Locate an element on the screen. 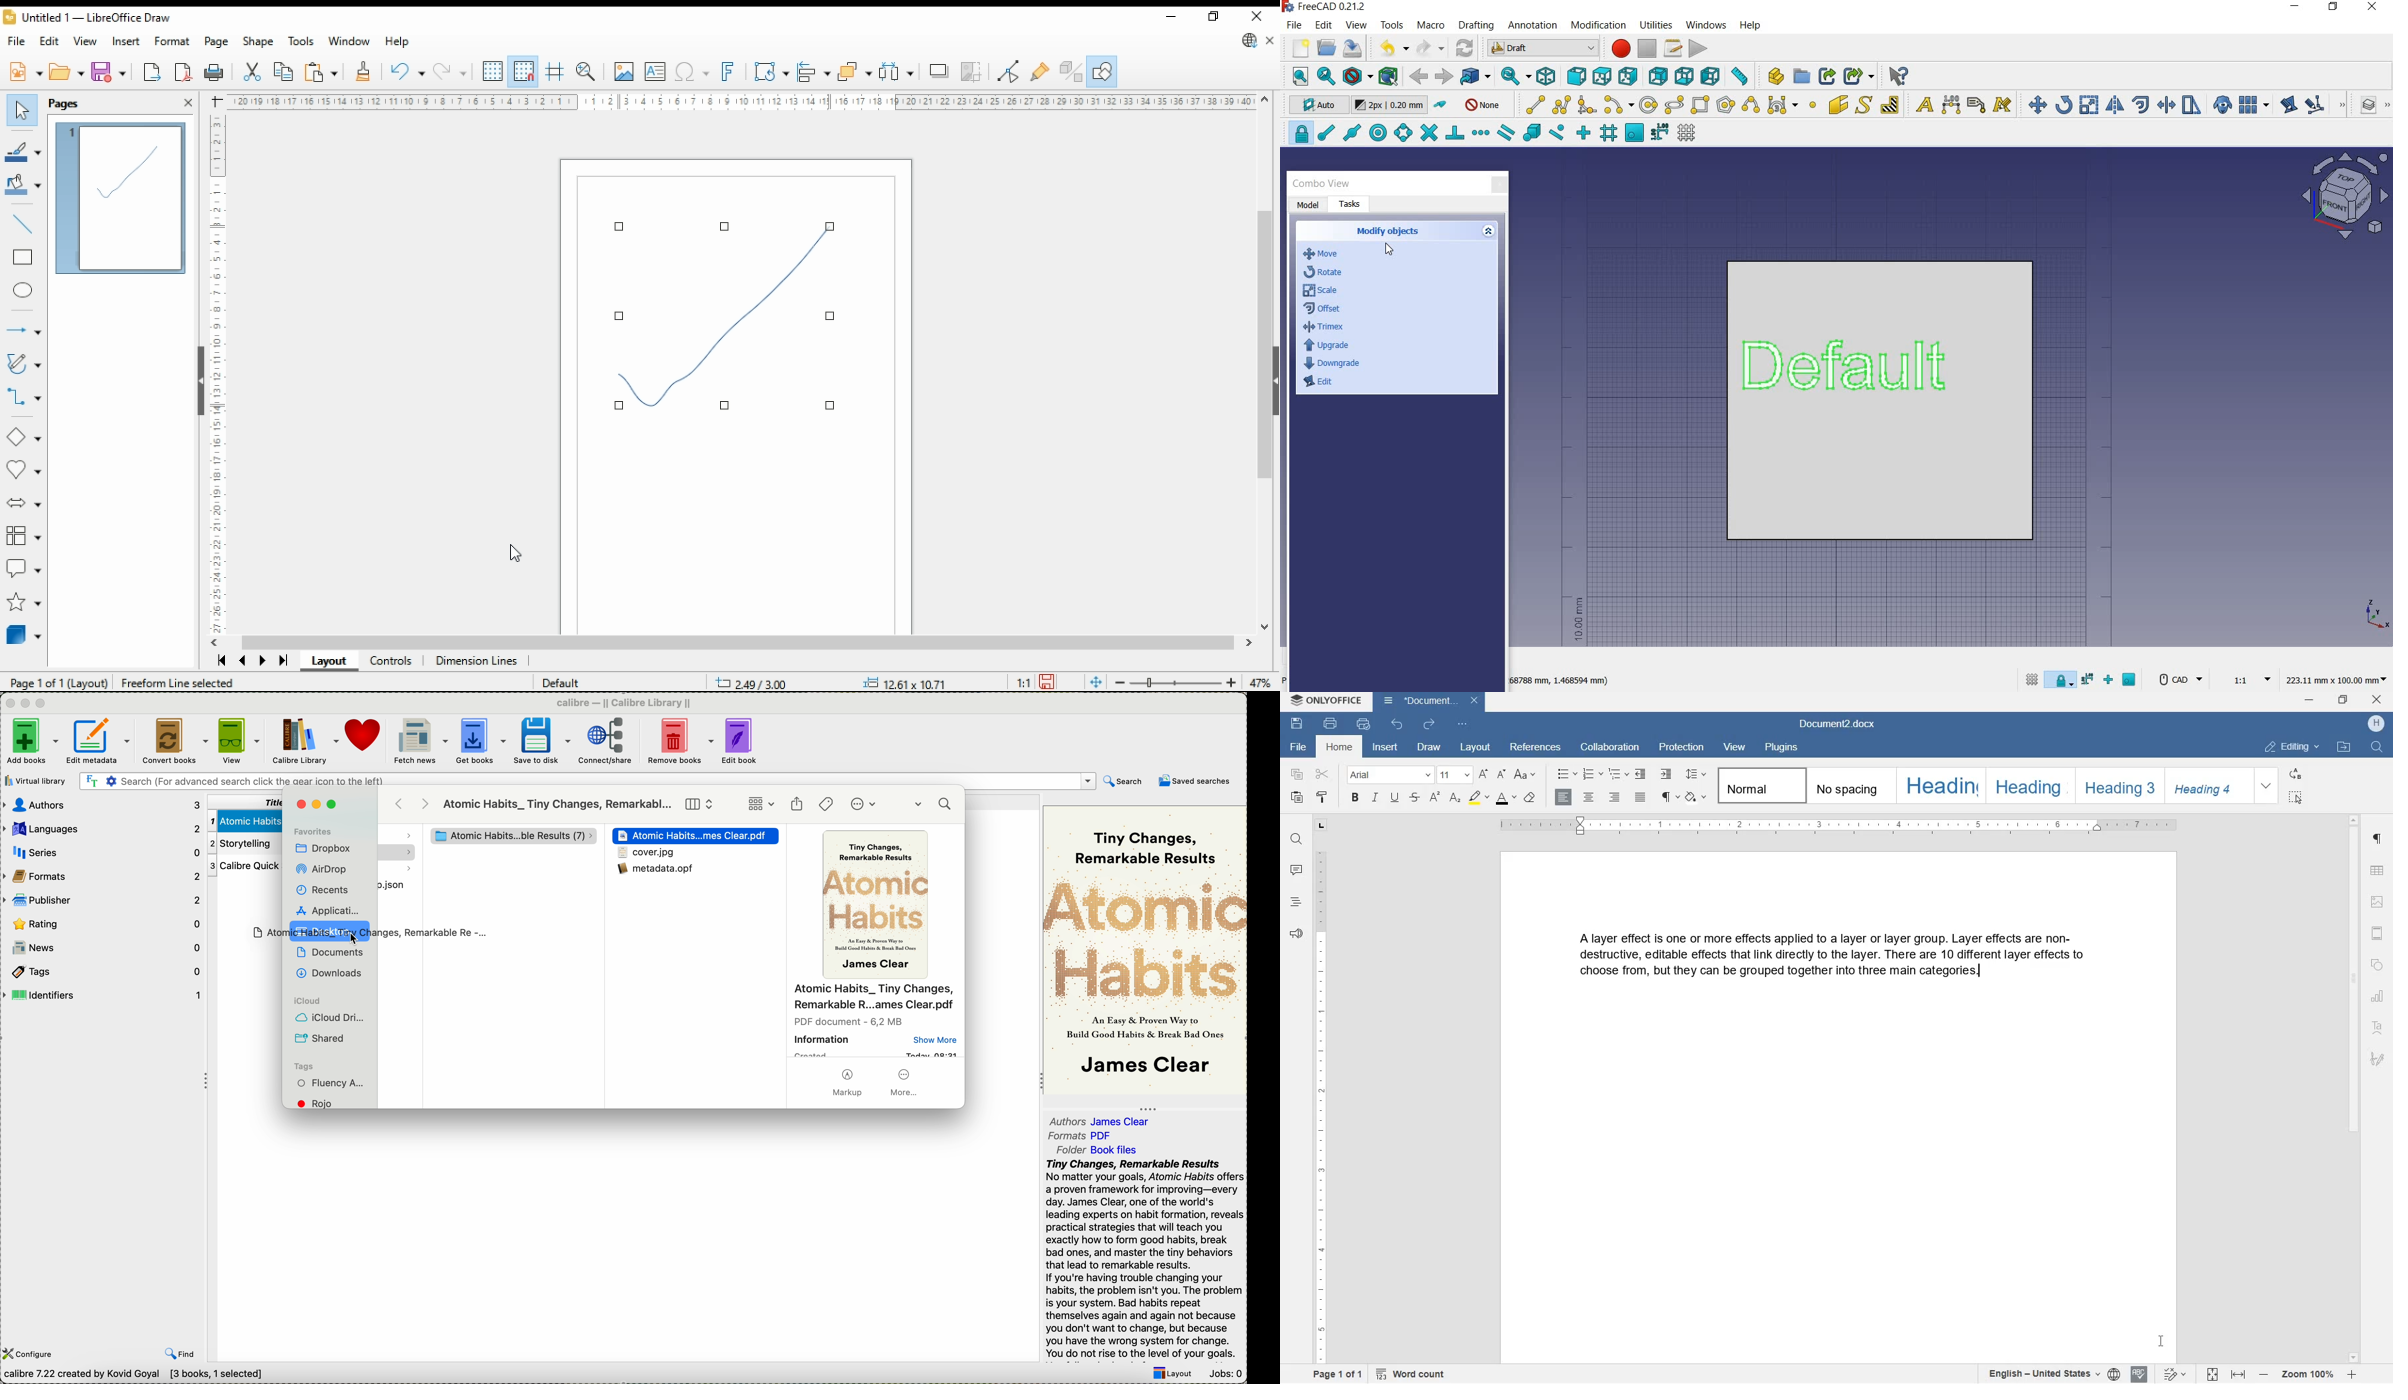 The height and width of the screenshot is (1400, 2408). rectangle is located at coordinates (1702, 106).